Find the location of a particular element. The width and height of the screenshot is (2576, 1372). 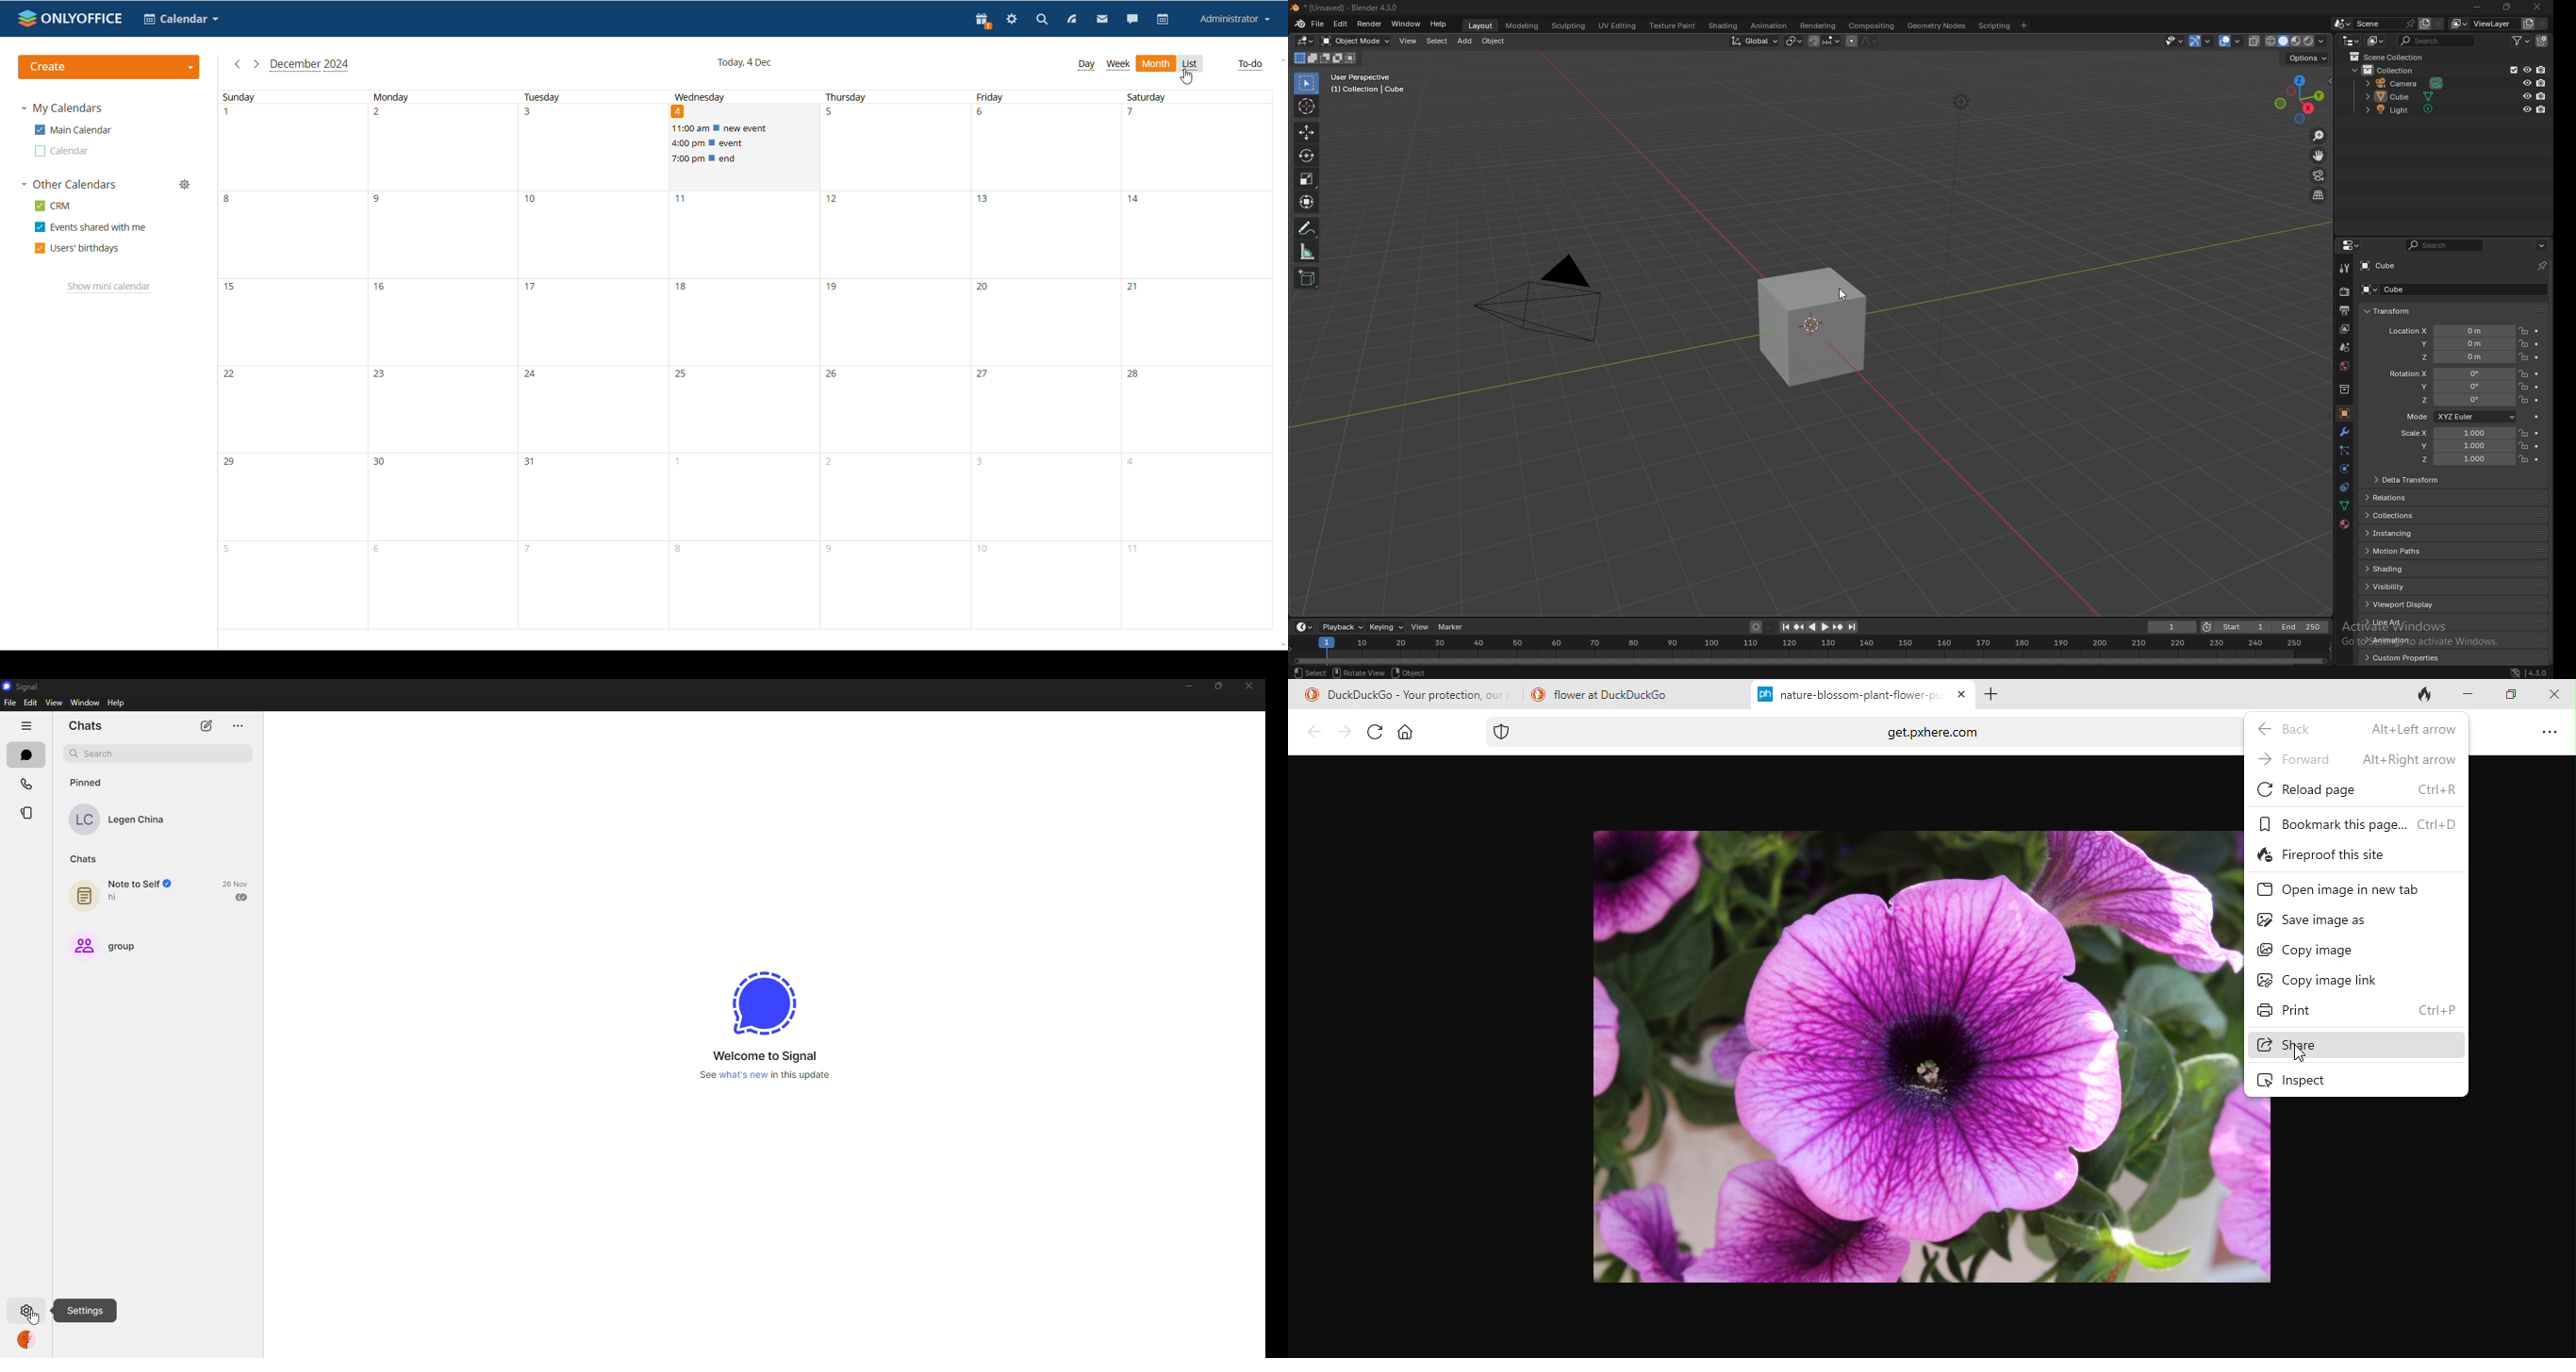

display mode is located at coordinates (2376, 41).